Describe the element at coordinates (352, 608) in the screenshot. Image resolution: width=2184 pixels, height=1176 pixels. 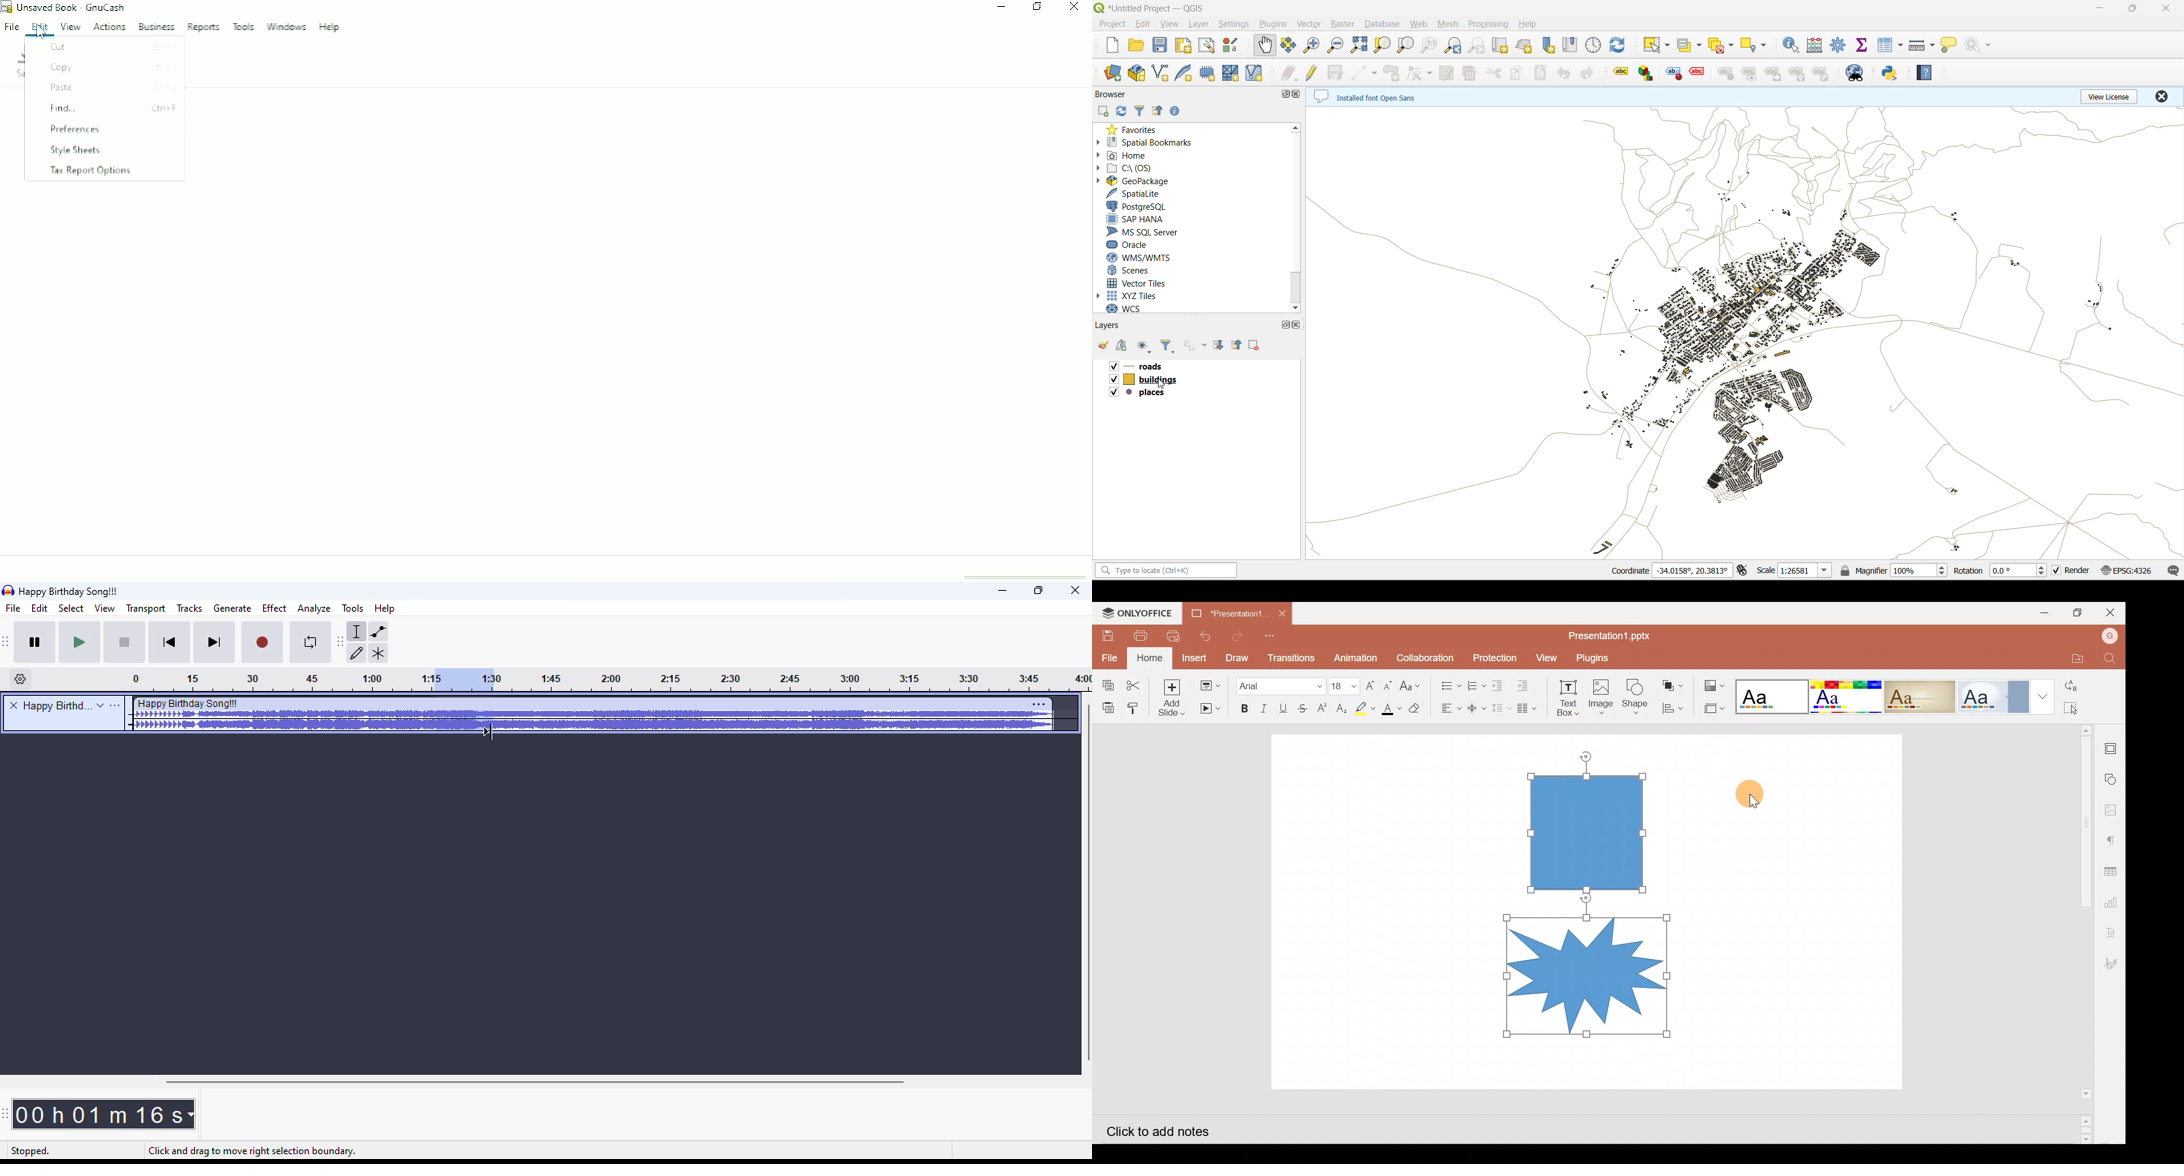
I see `tools` at that location.